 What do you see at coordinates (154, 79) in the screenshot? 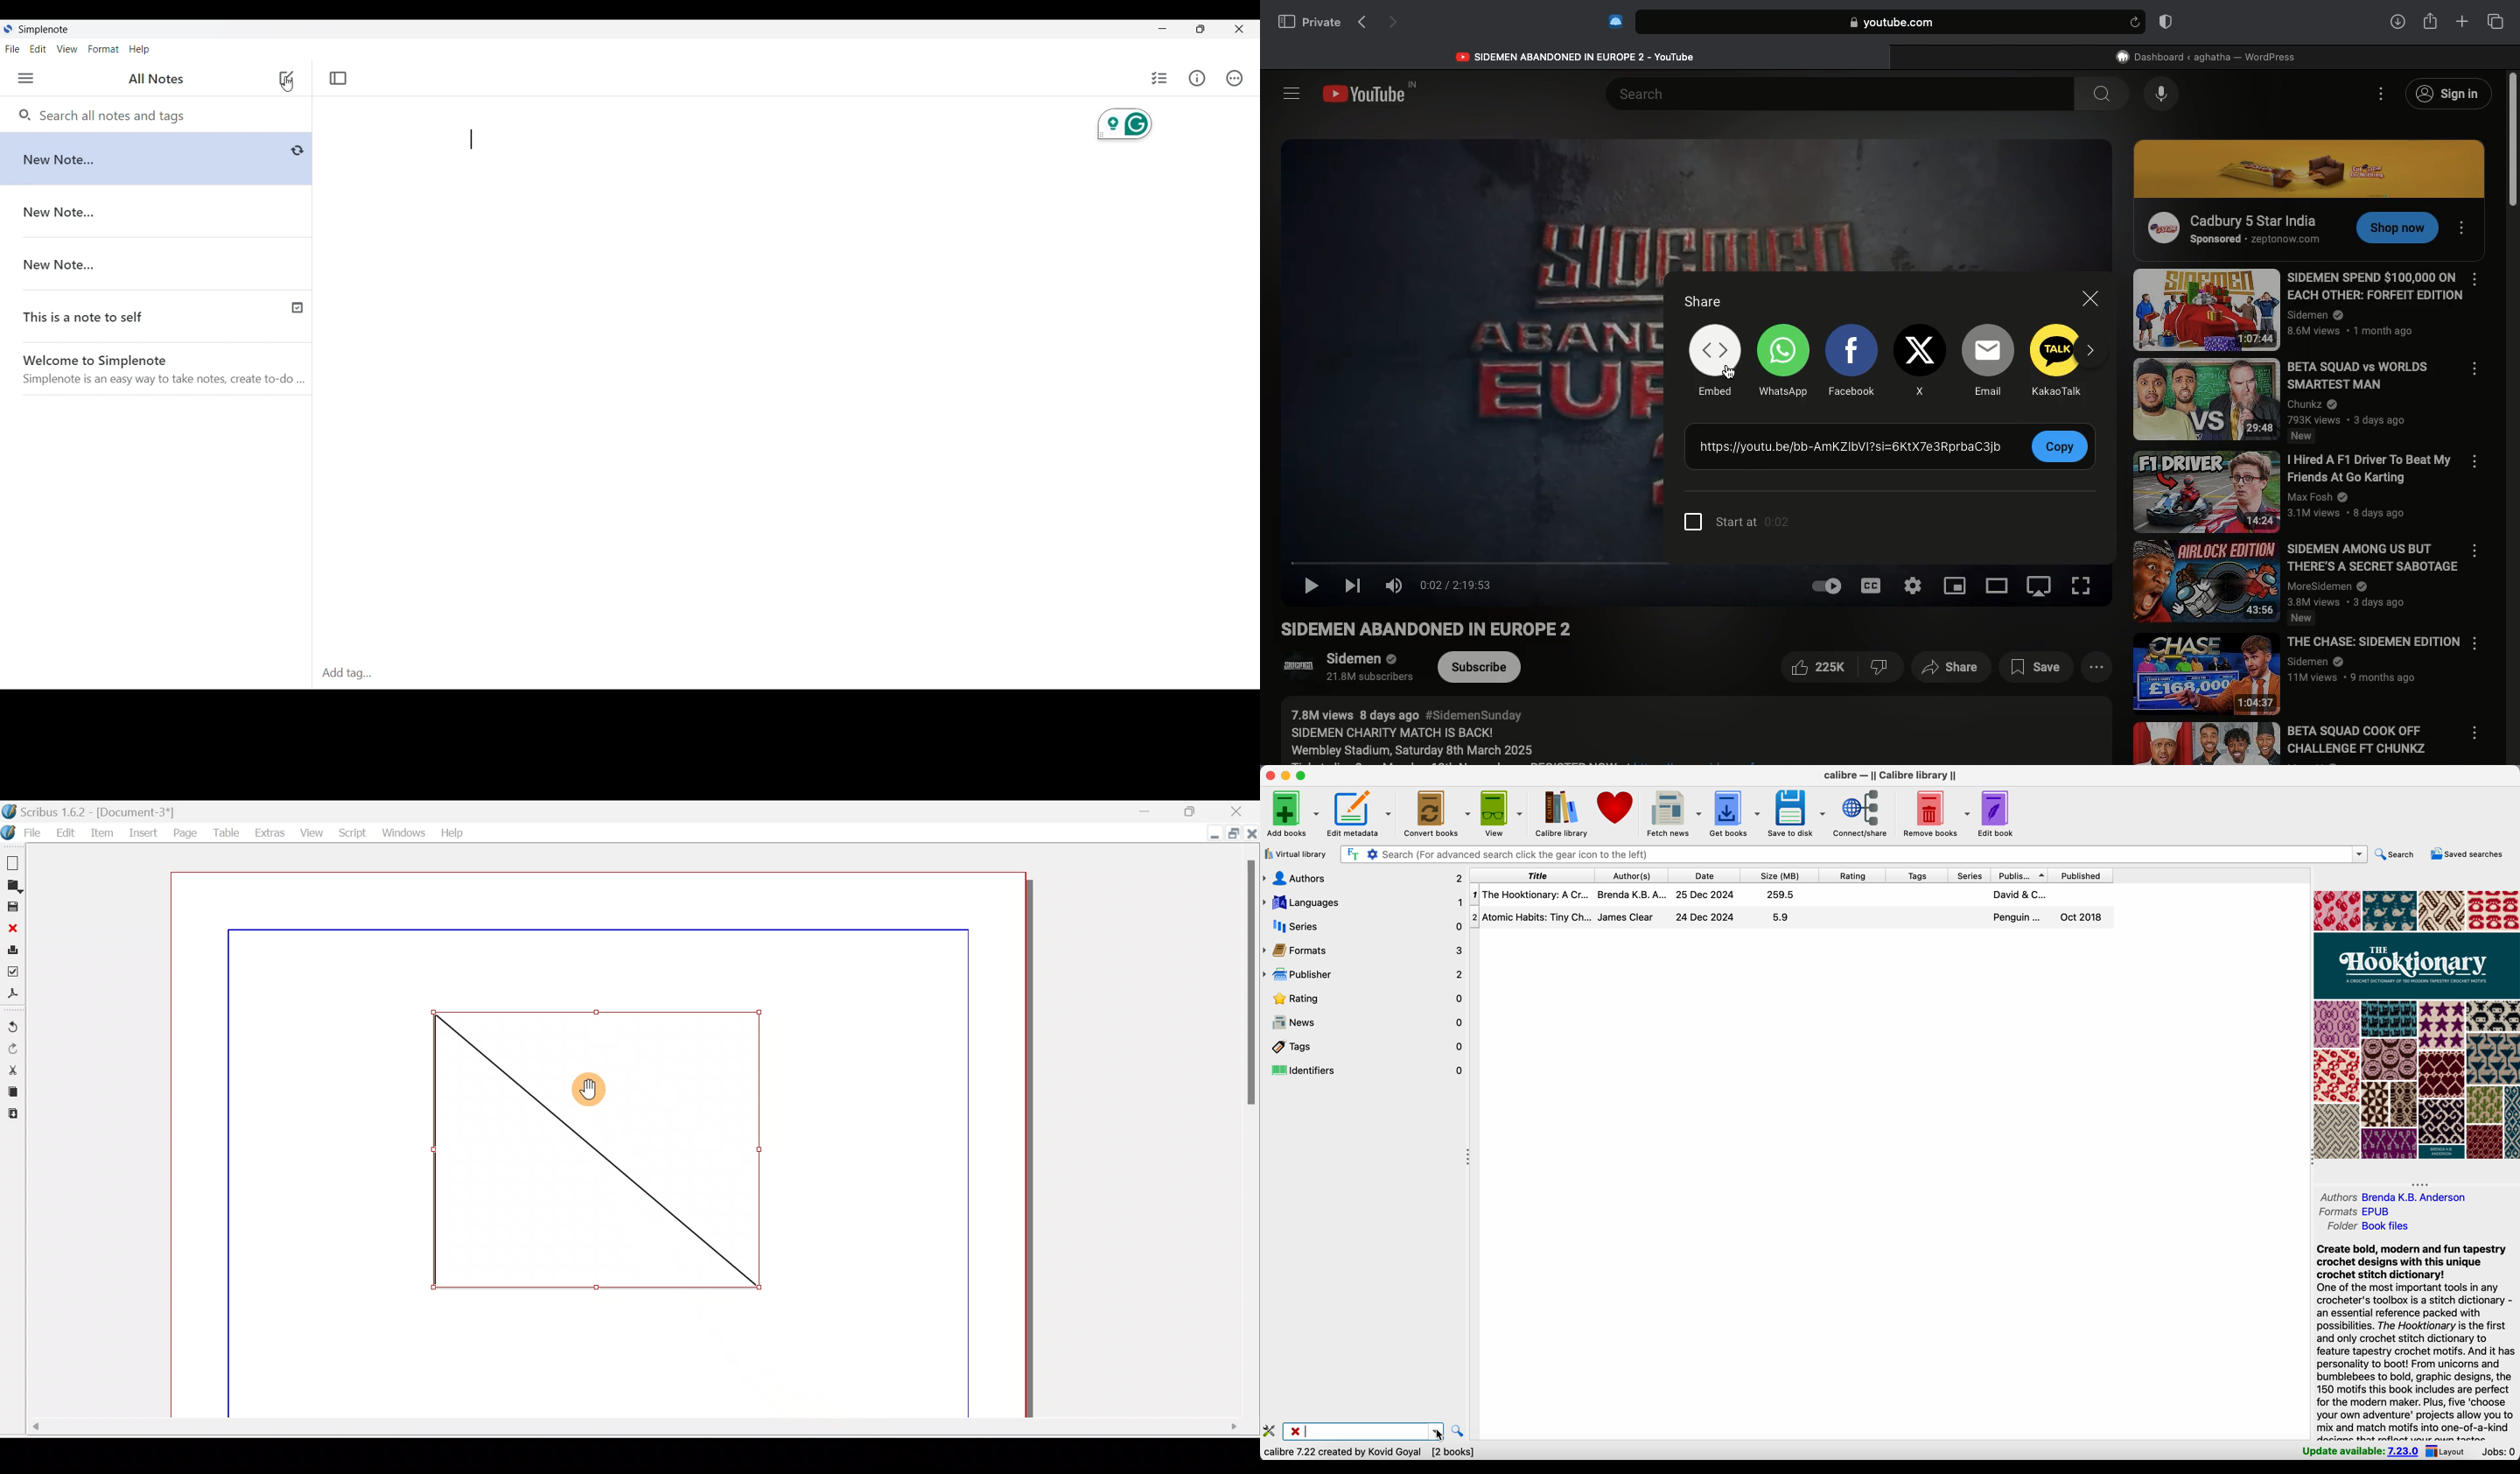
I see `All Notes` at bounding box center [154, 79].